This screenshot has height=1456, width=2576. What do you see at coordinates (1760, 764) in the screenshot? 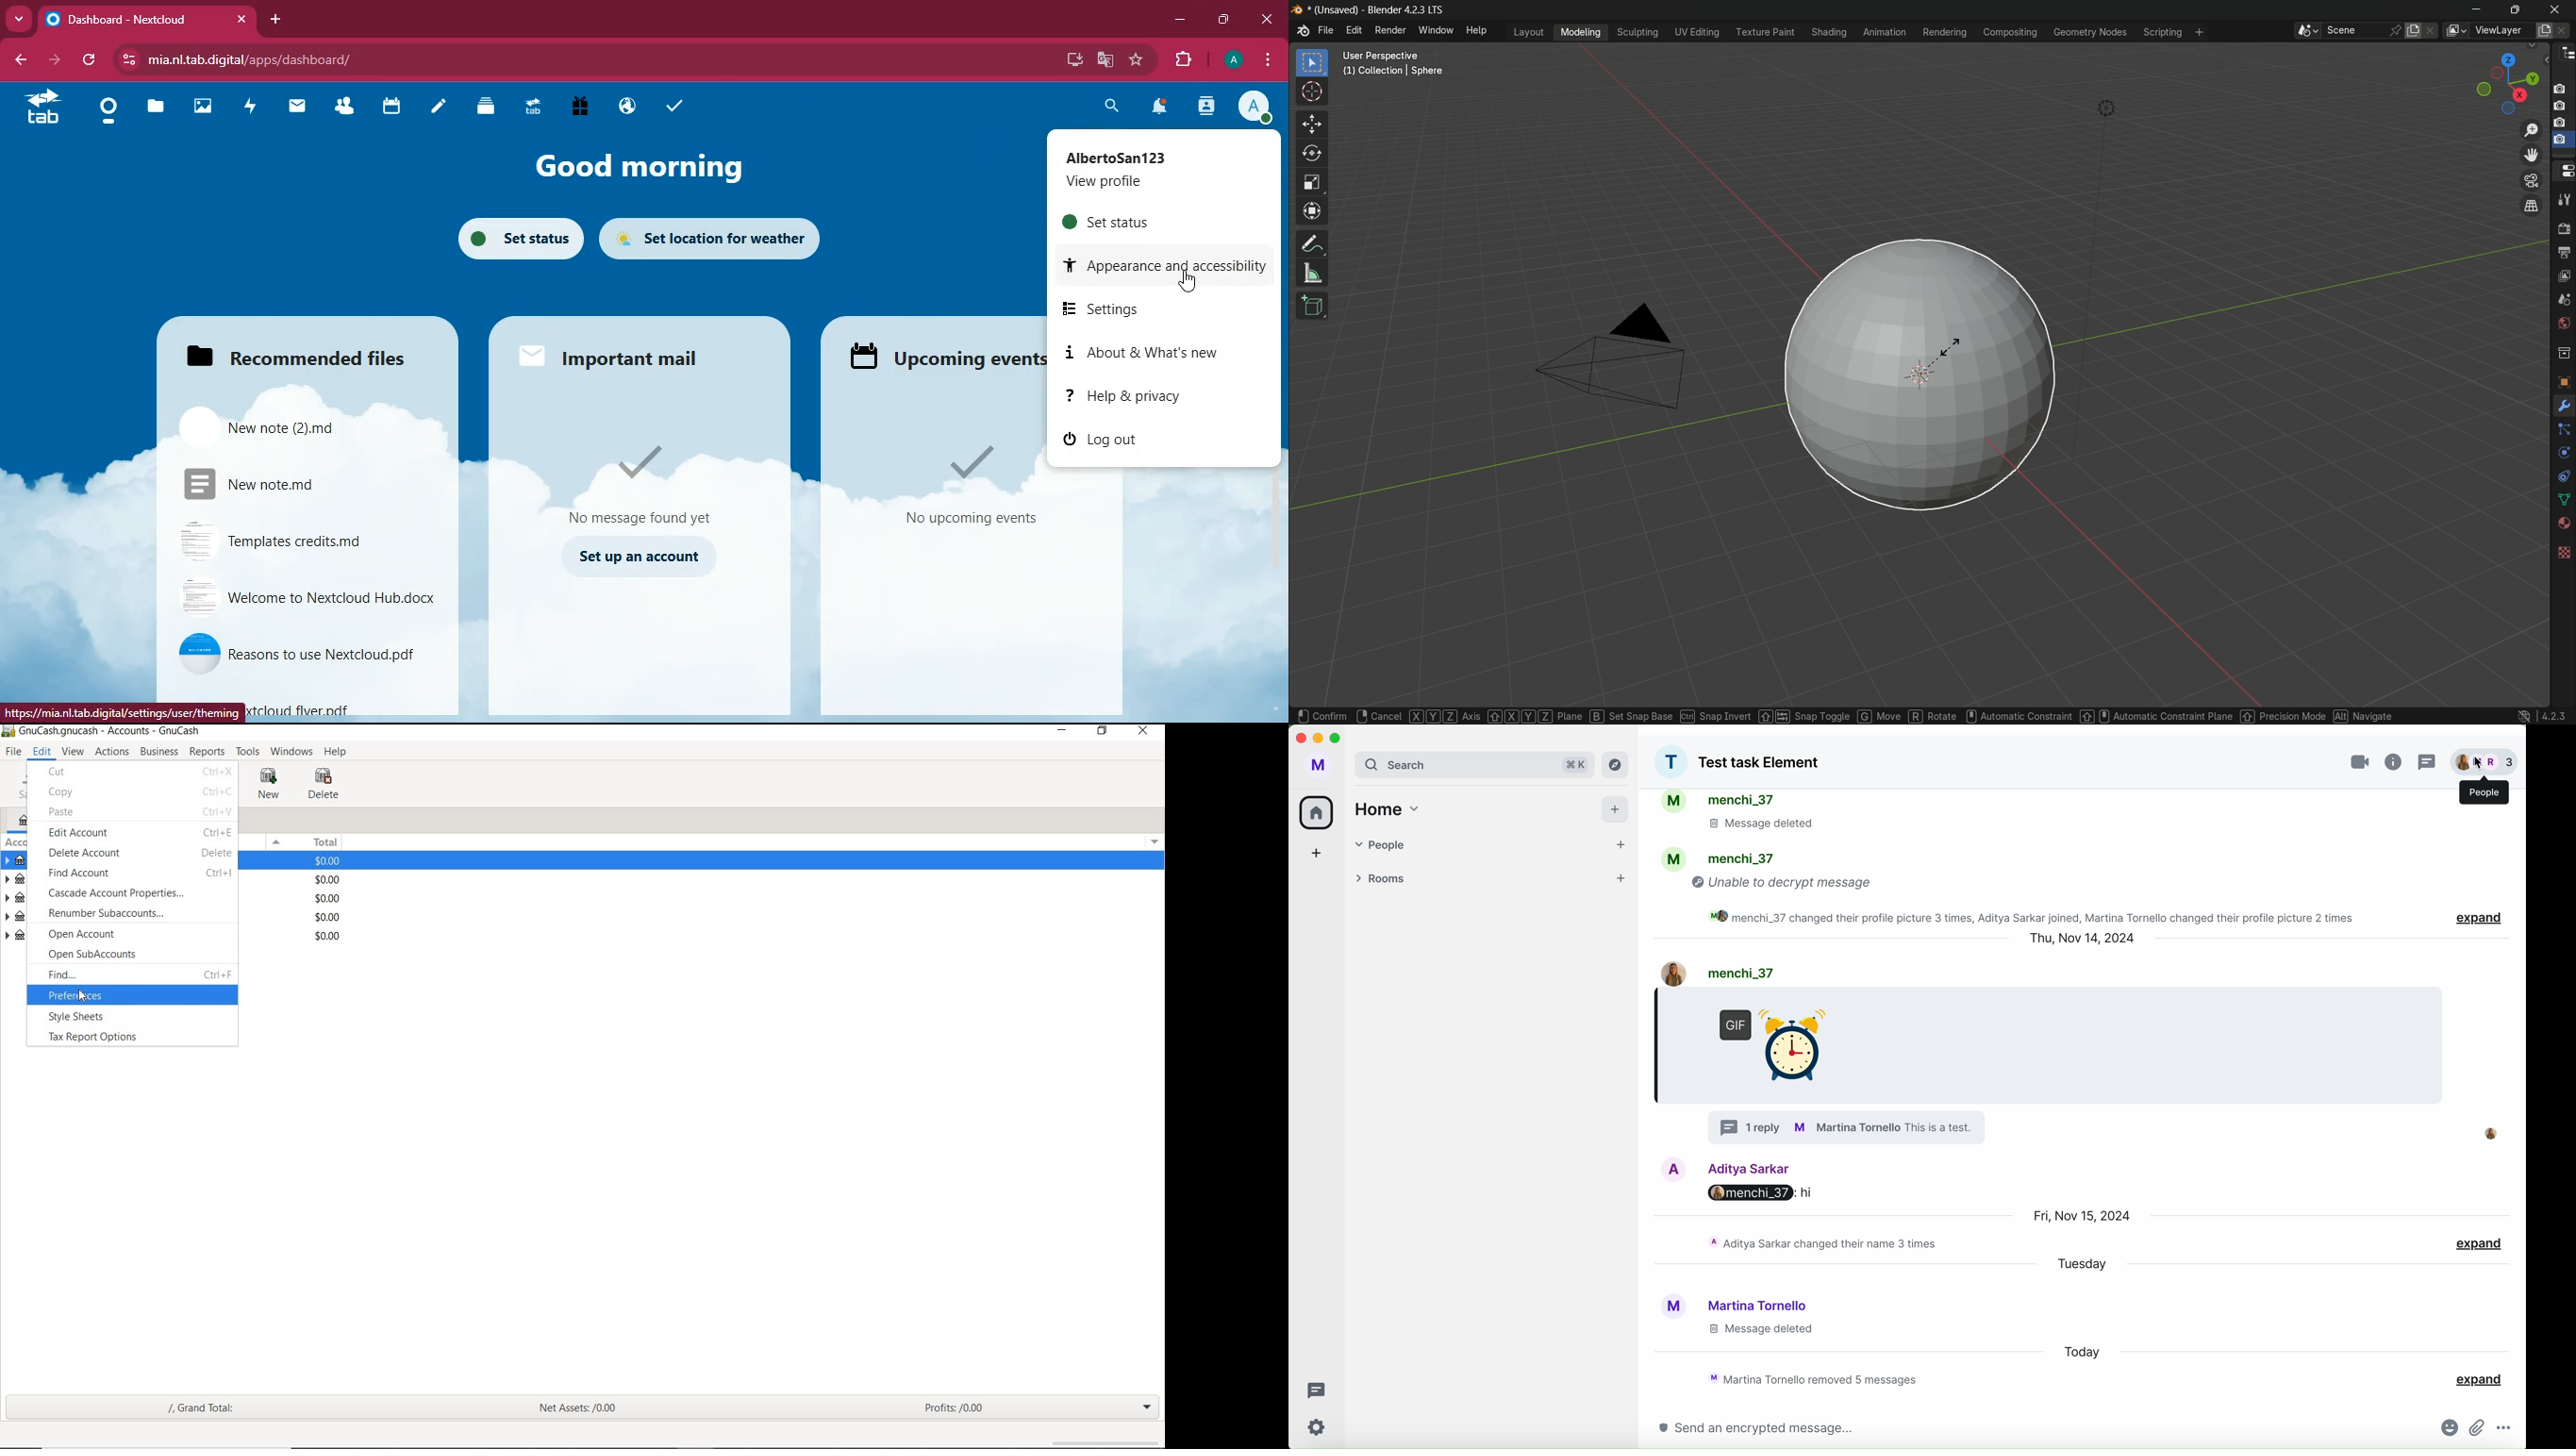
I see `group name` at bounding box center [1760, 764].